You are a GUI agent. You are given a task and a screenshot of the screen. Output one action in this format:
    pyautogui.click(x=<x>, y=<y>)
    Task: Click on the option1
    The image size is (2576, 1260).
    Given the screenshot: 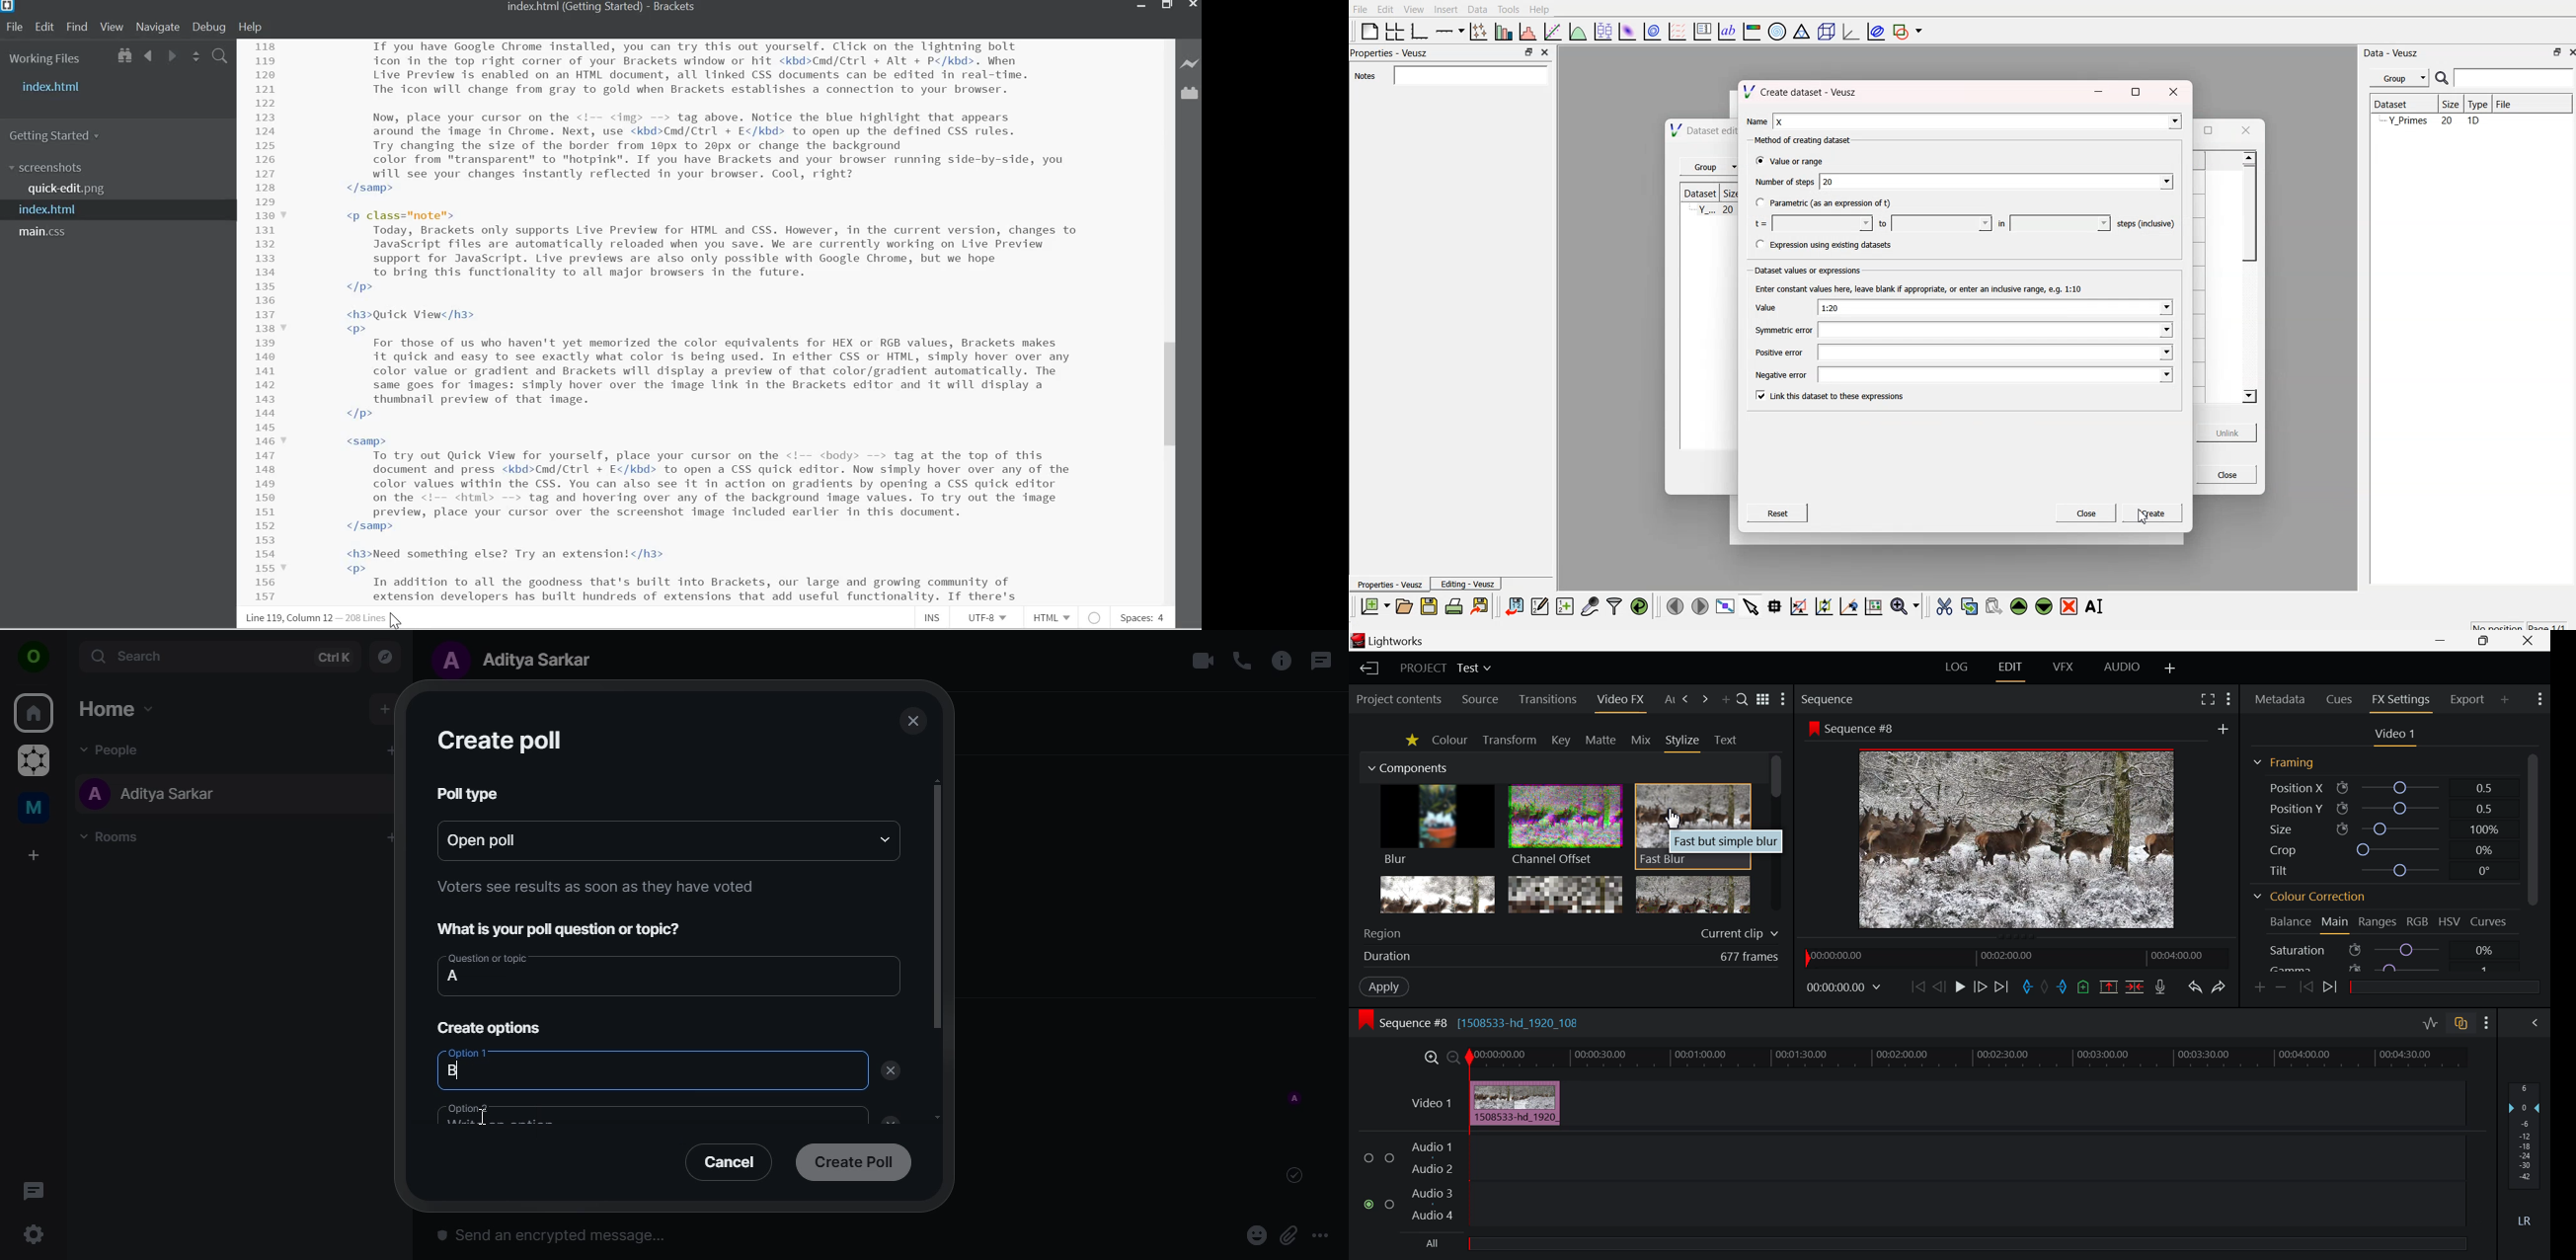 What is the action you would take?
    pyautogui.click(x=505, y=1070)
    